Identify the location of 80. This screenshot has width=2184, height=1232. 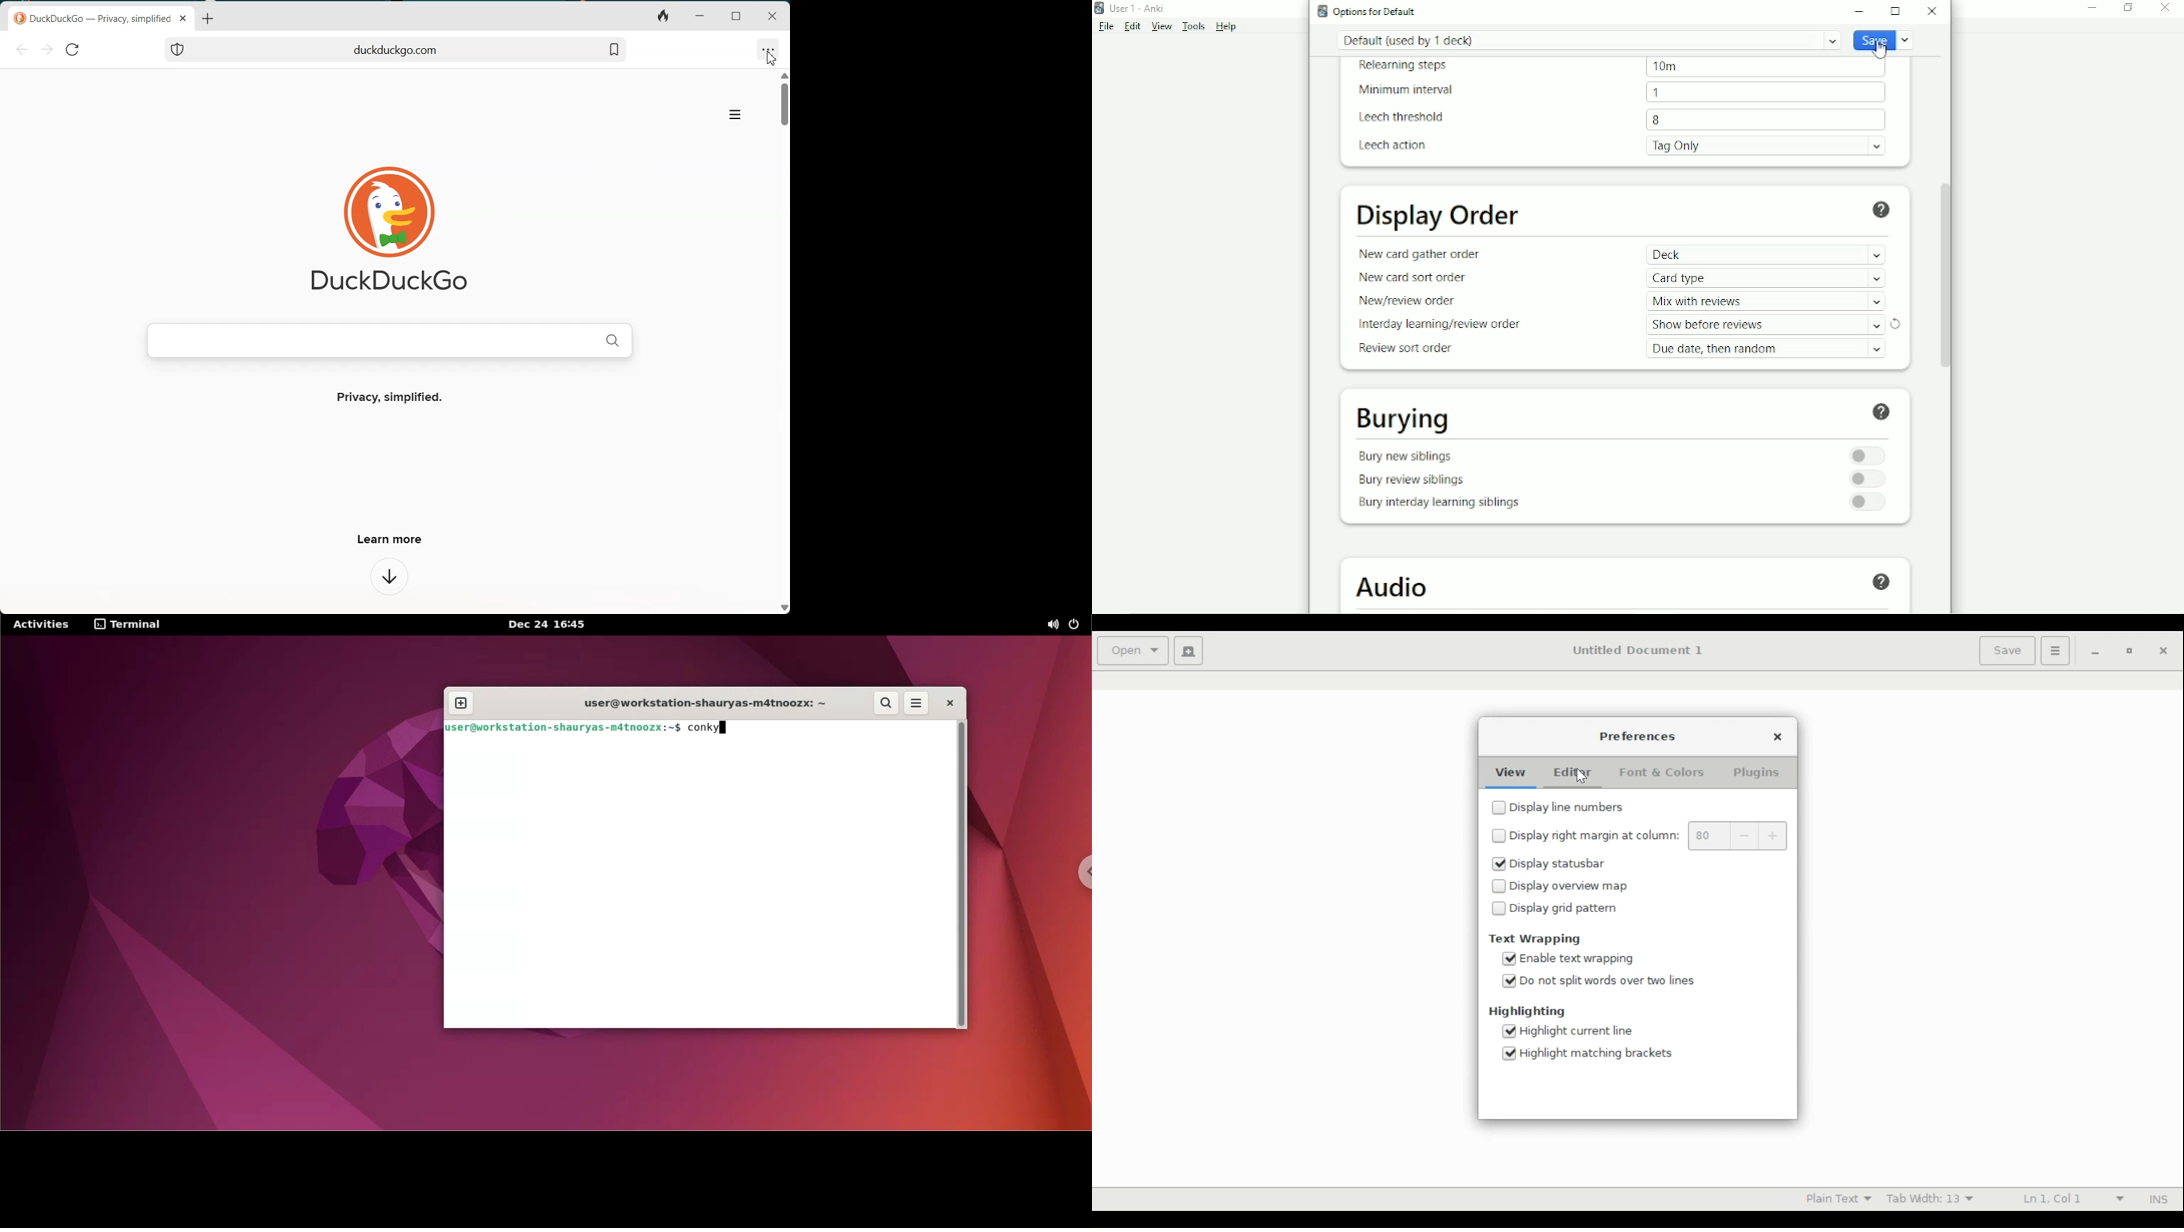
(1701, 836).